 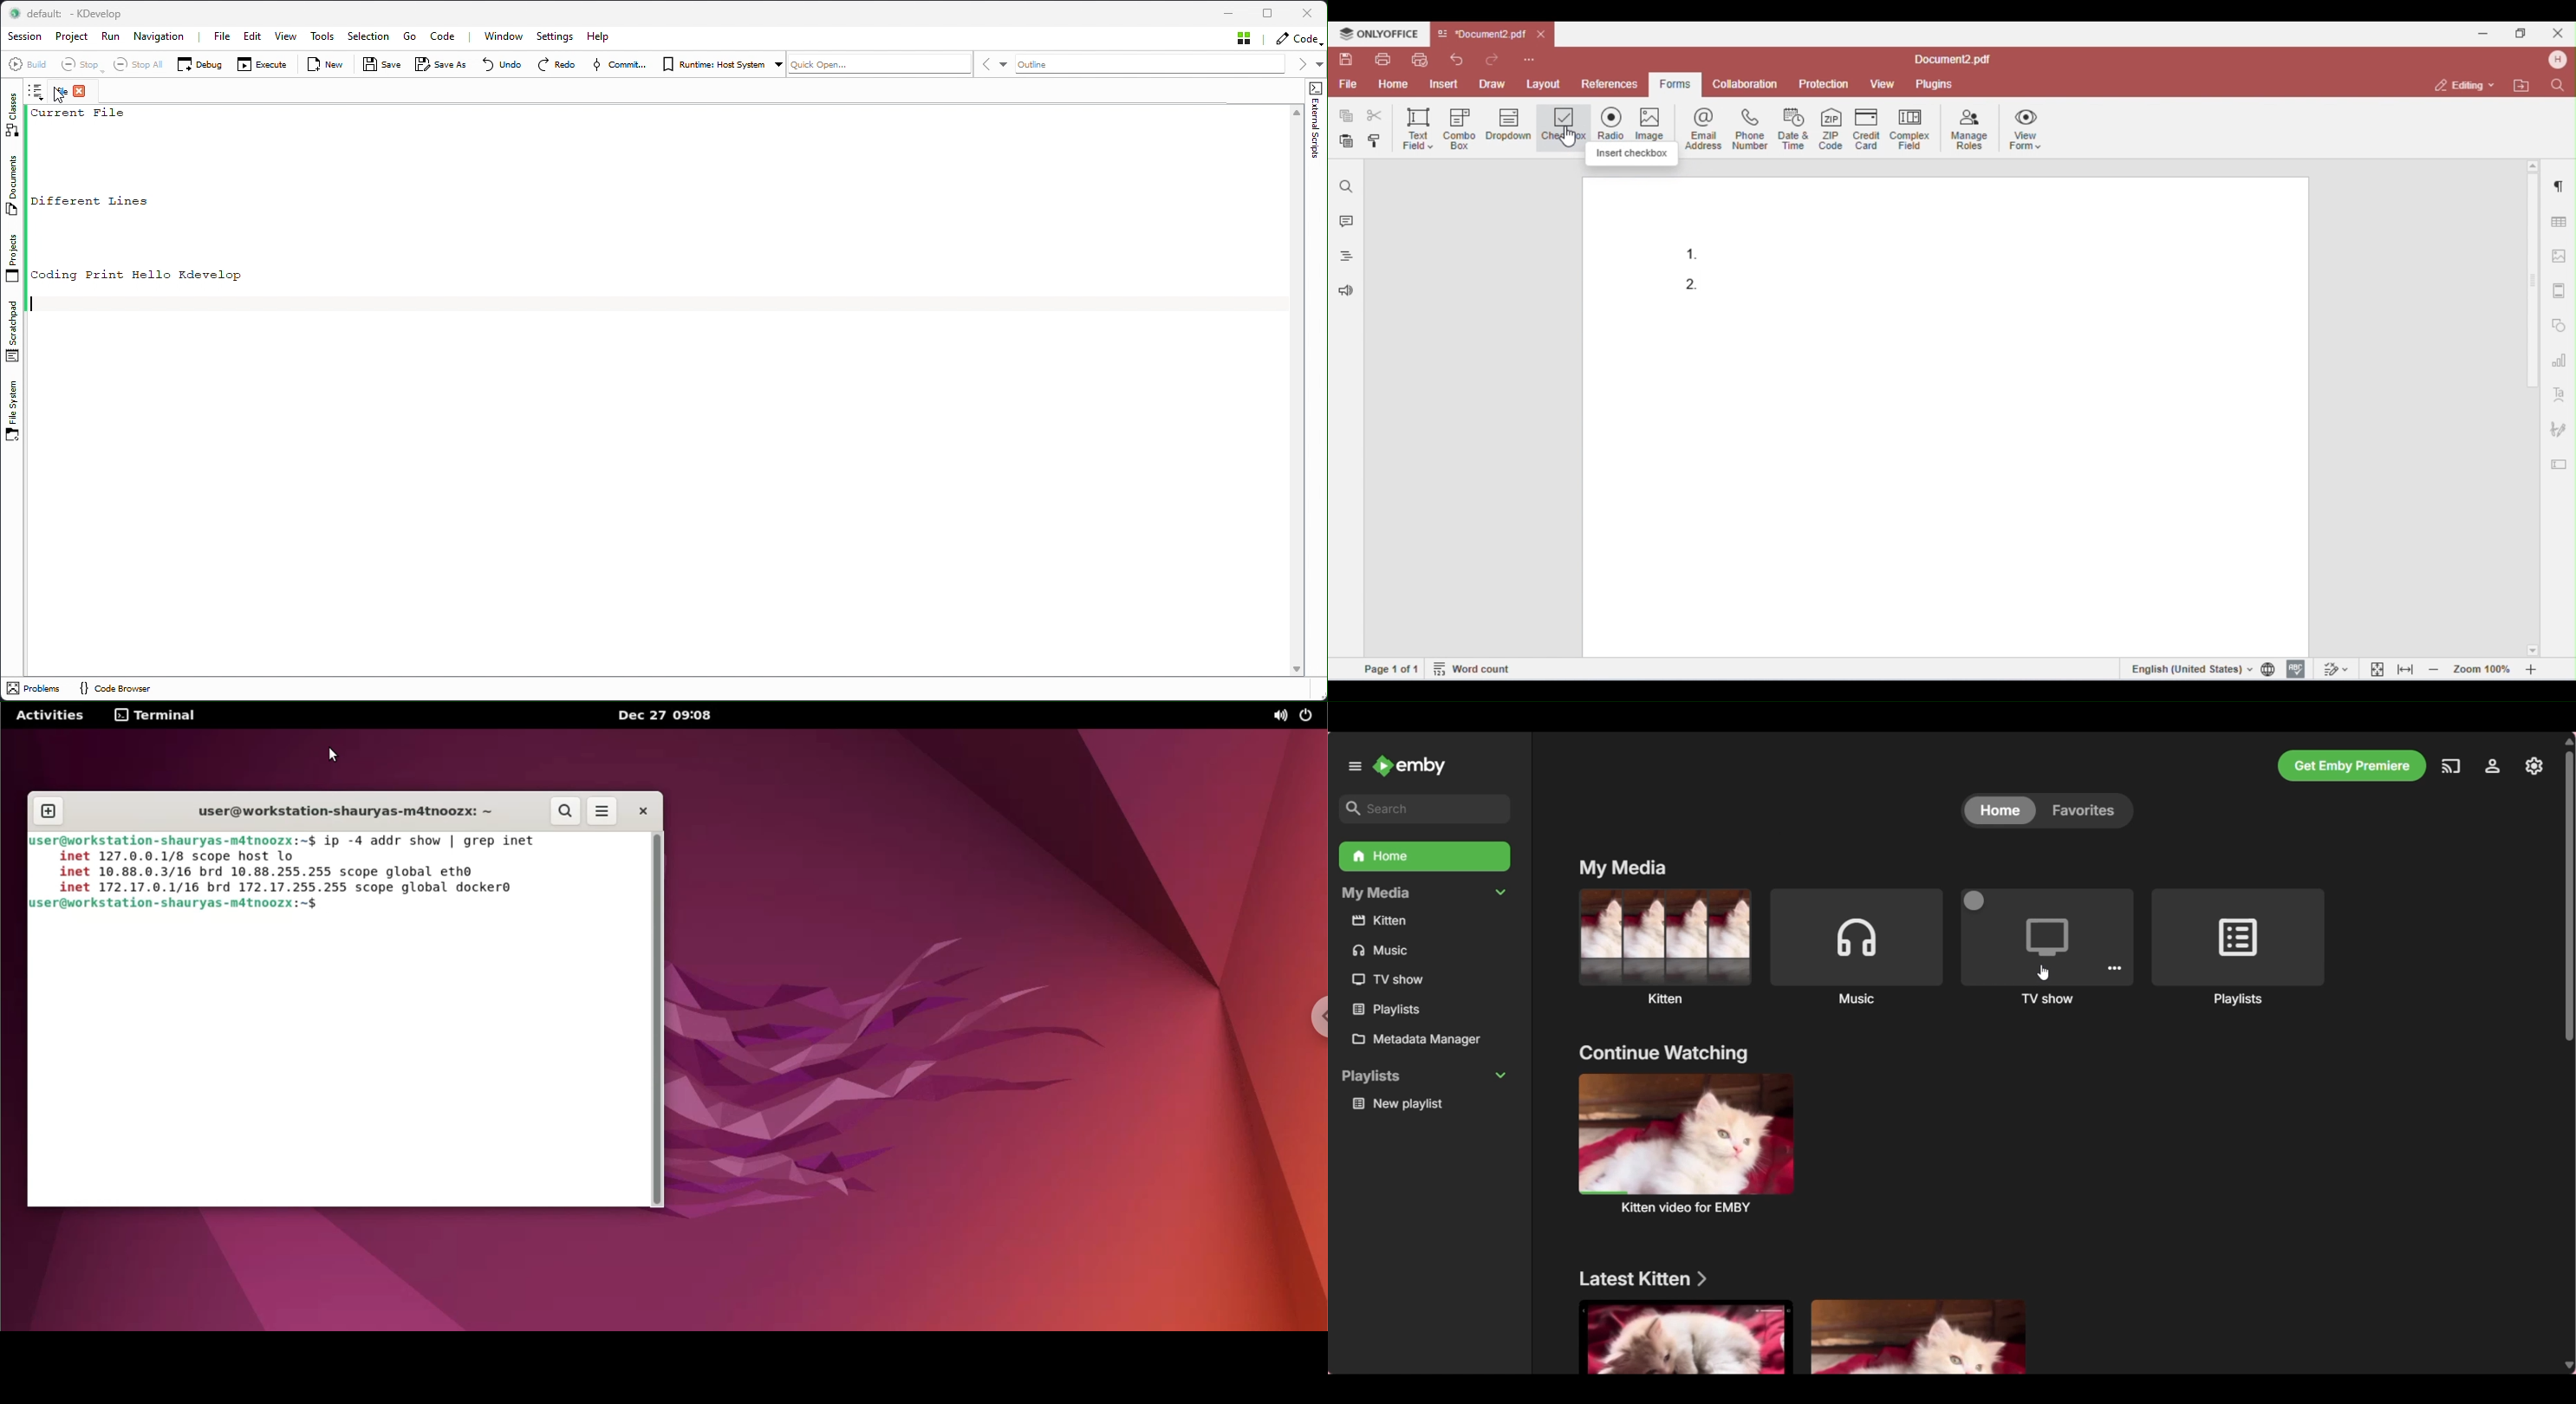 I want to click on Playlist under Playlists section, so click(x=1428, y=1104).